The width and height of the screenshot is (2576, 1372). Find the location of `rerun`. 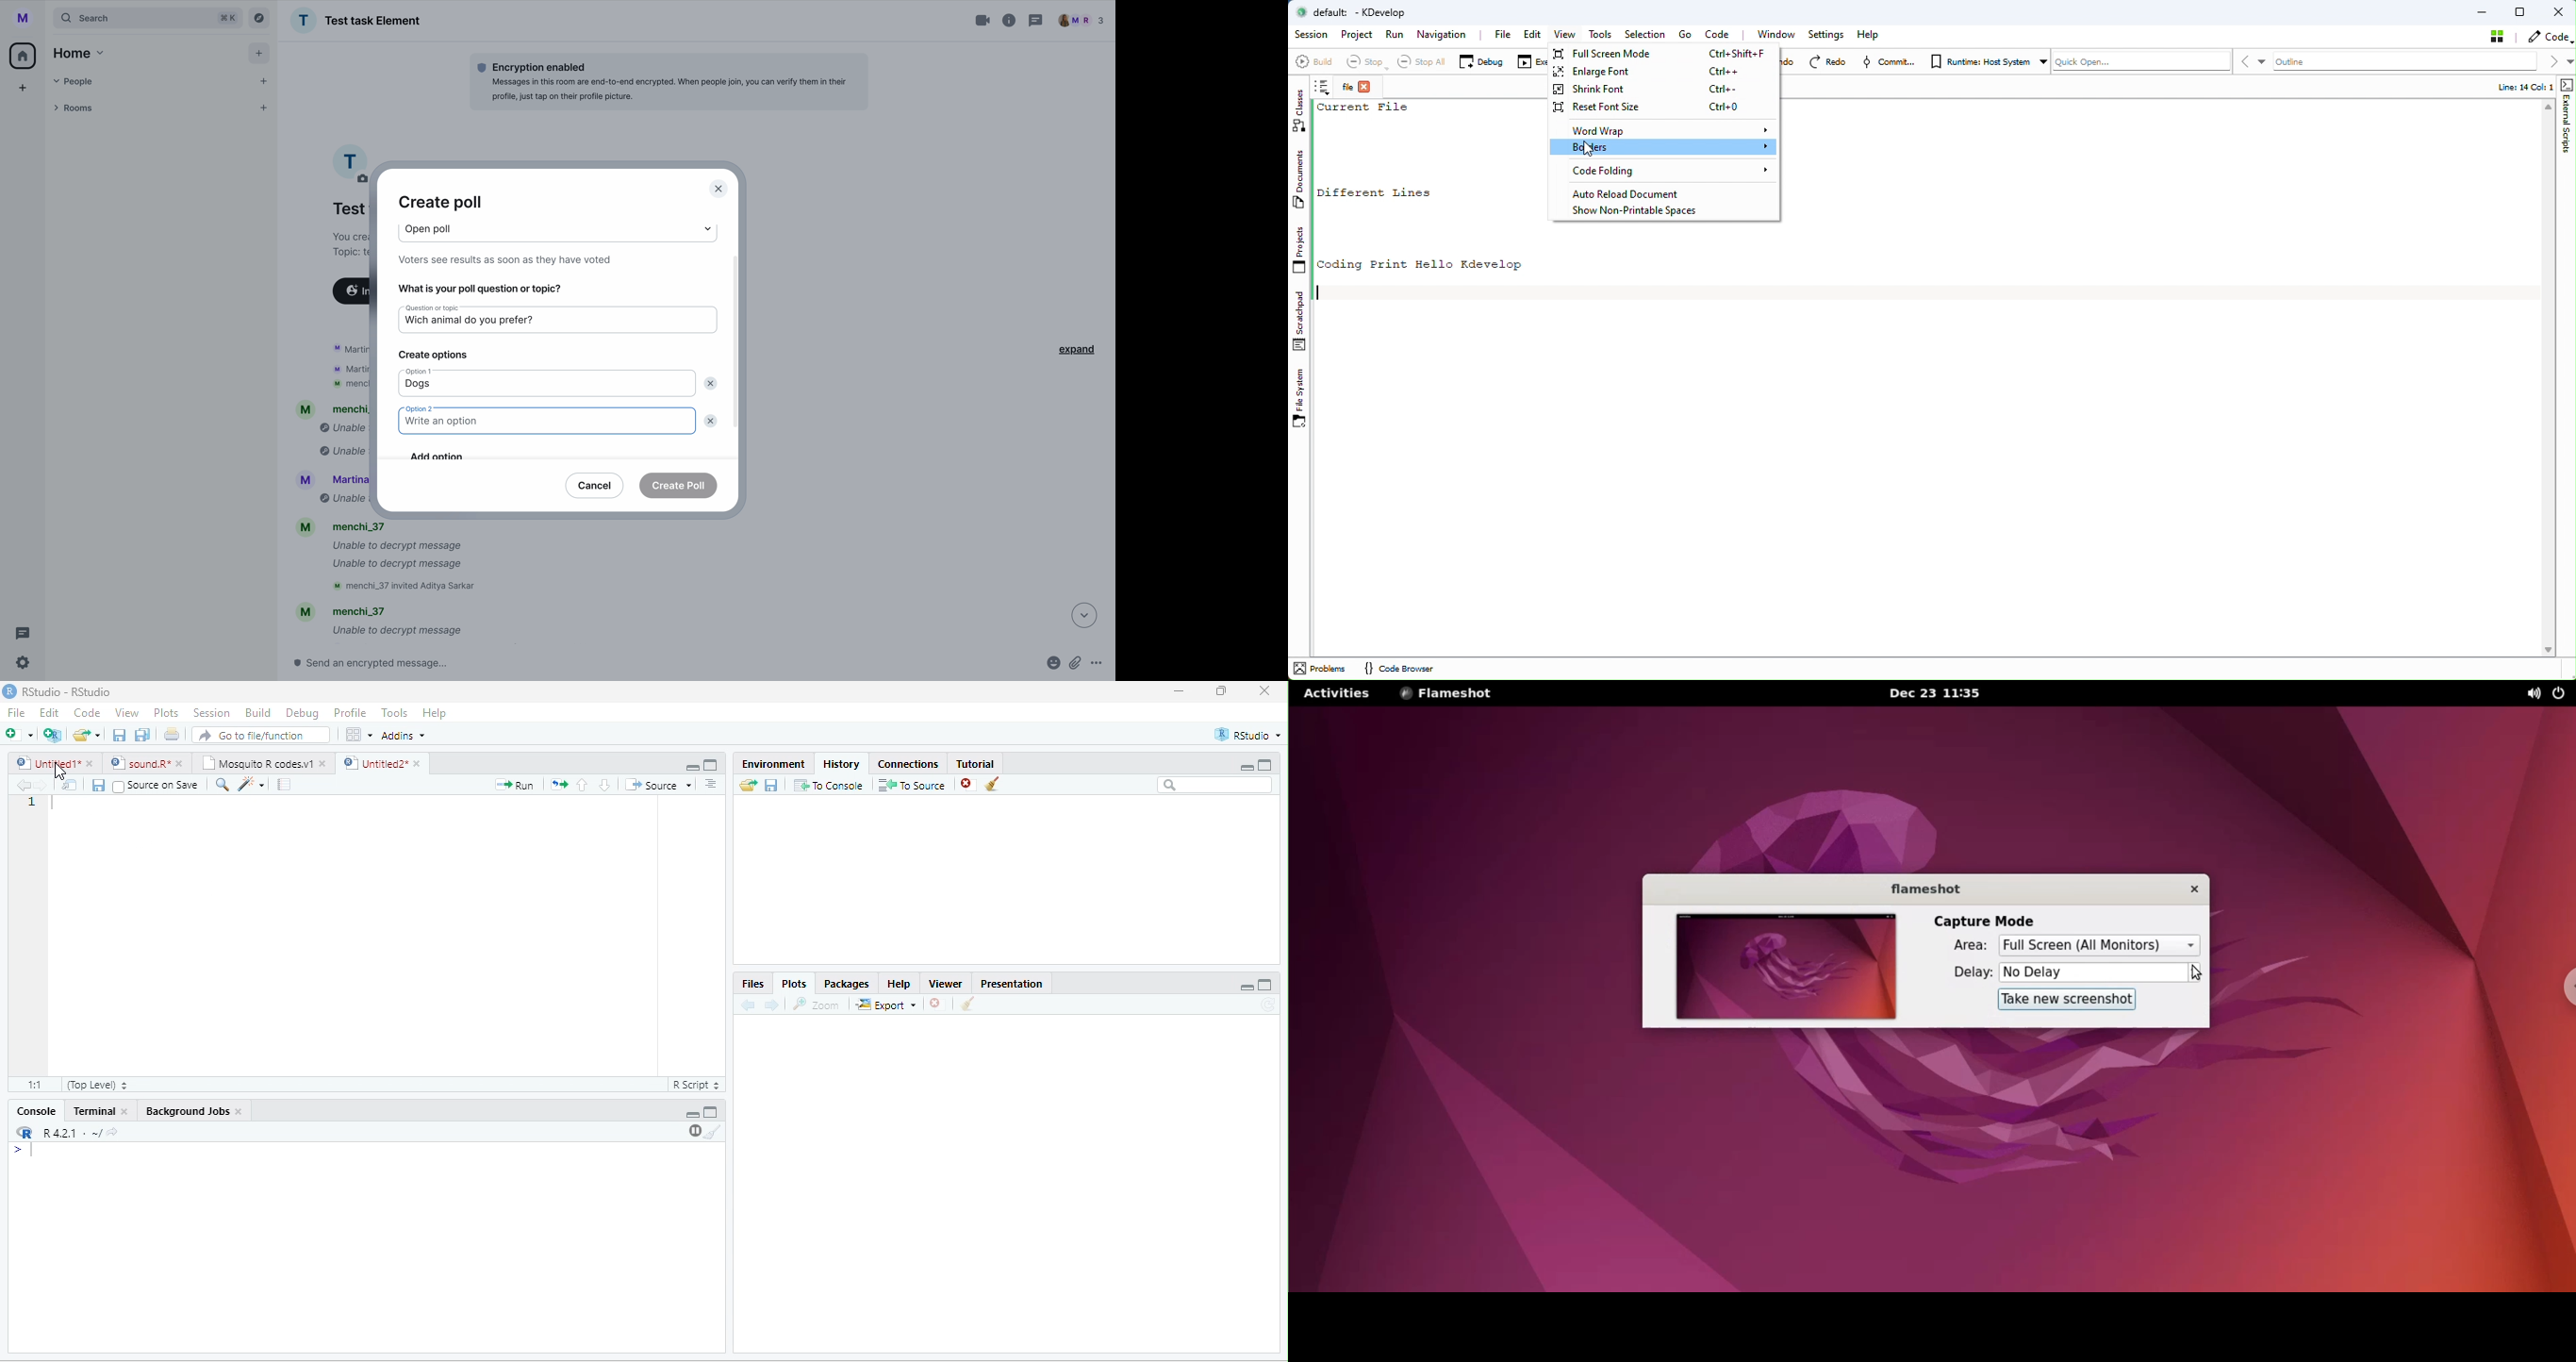

rerun is located at coordinates (558, 785).